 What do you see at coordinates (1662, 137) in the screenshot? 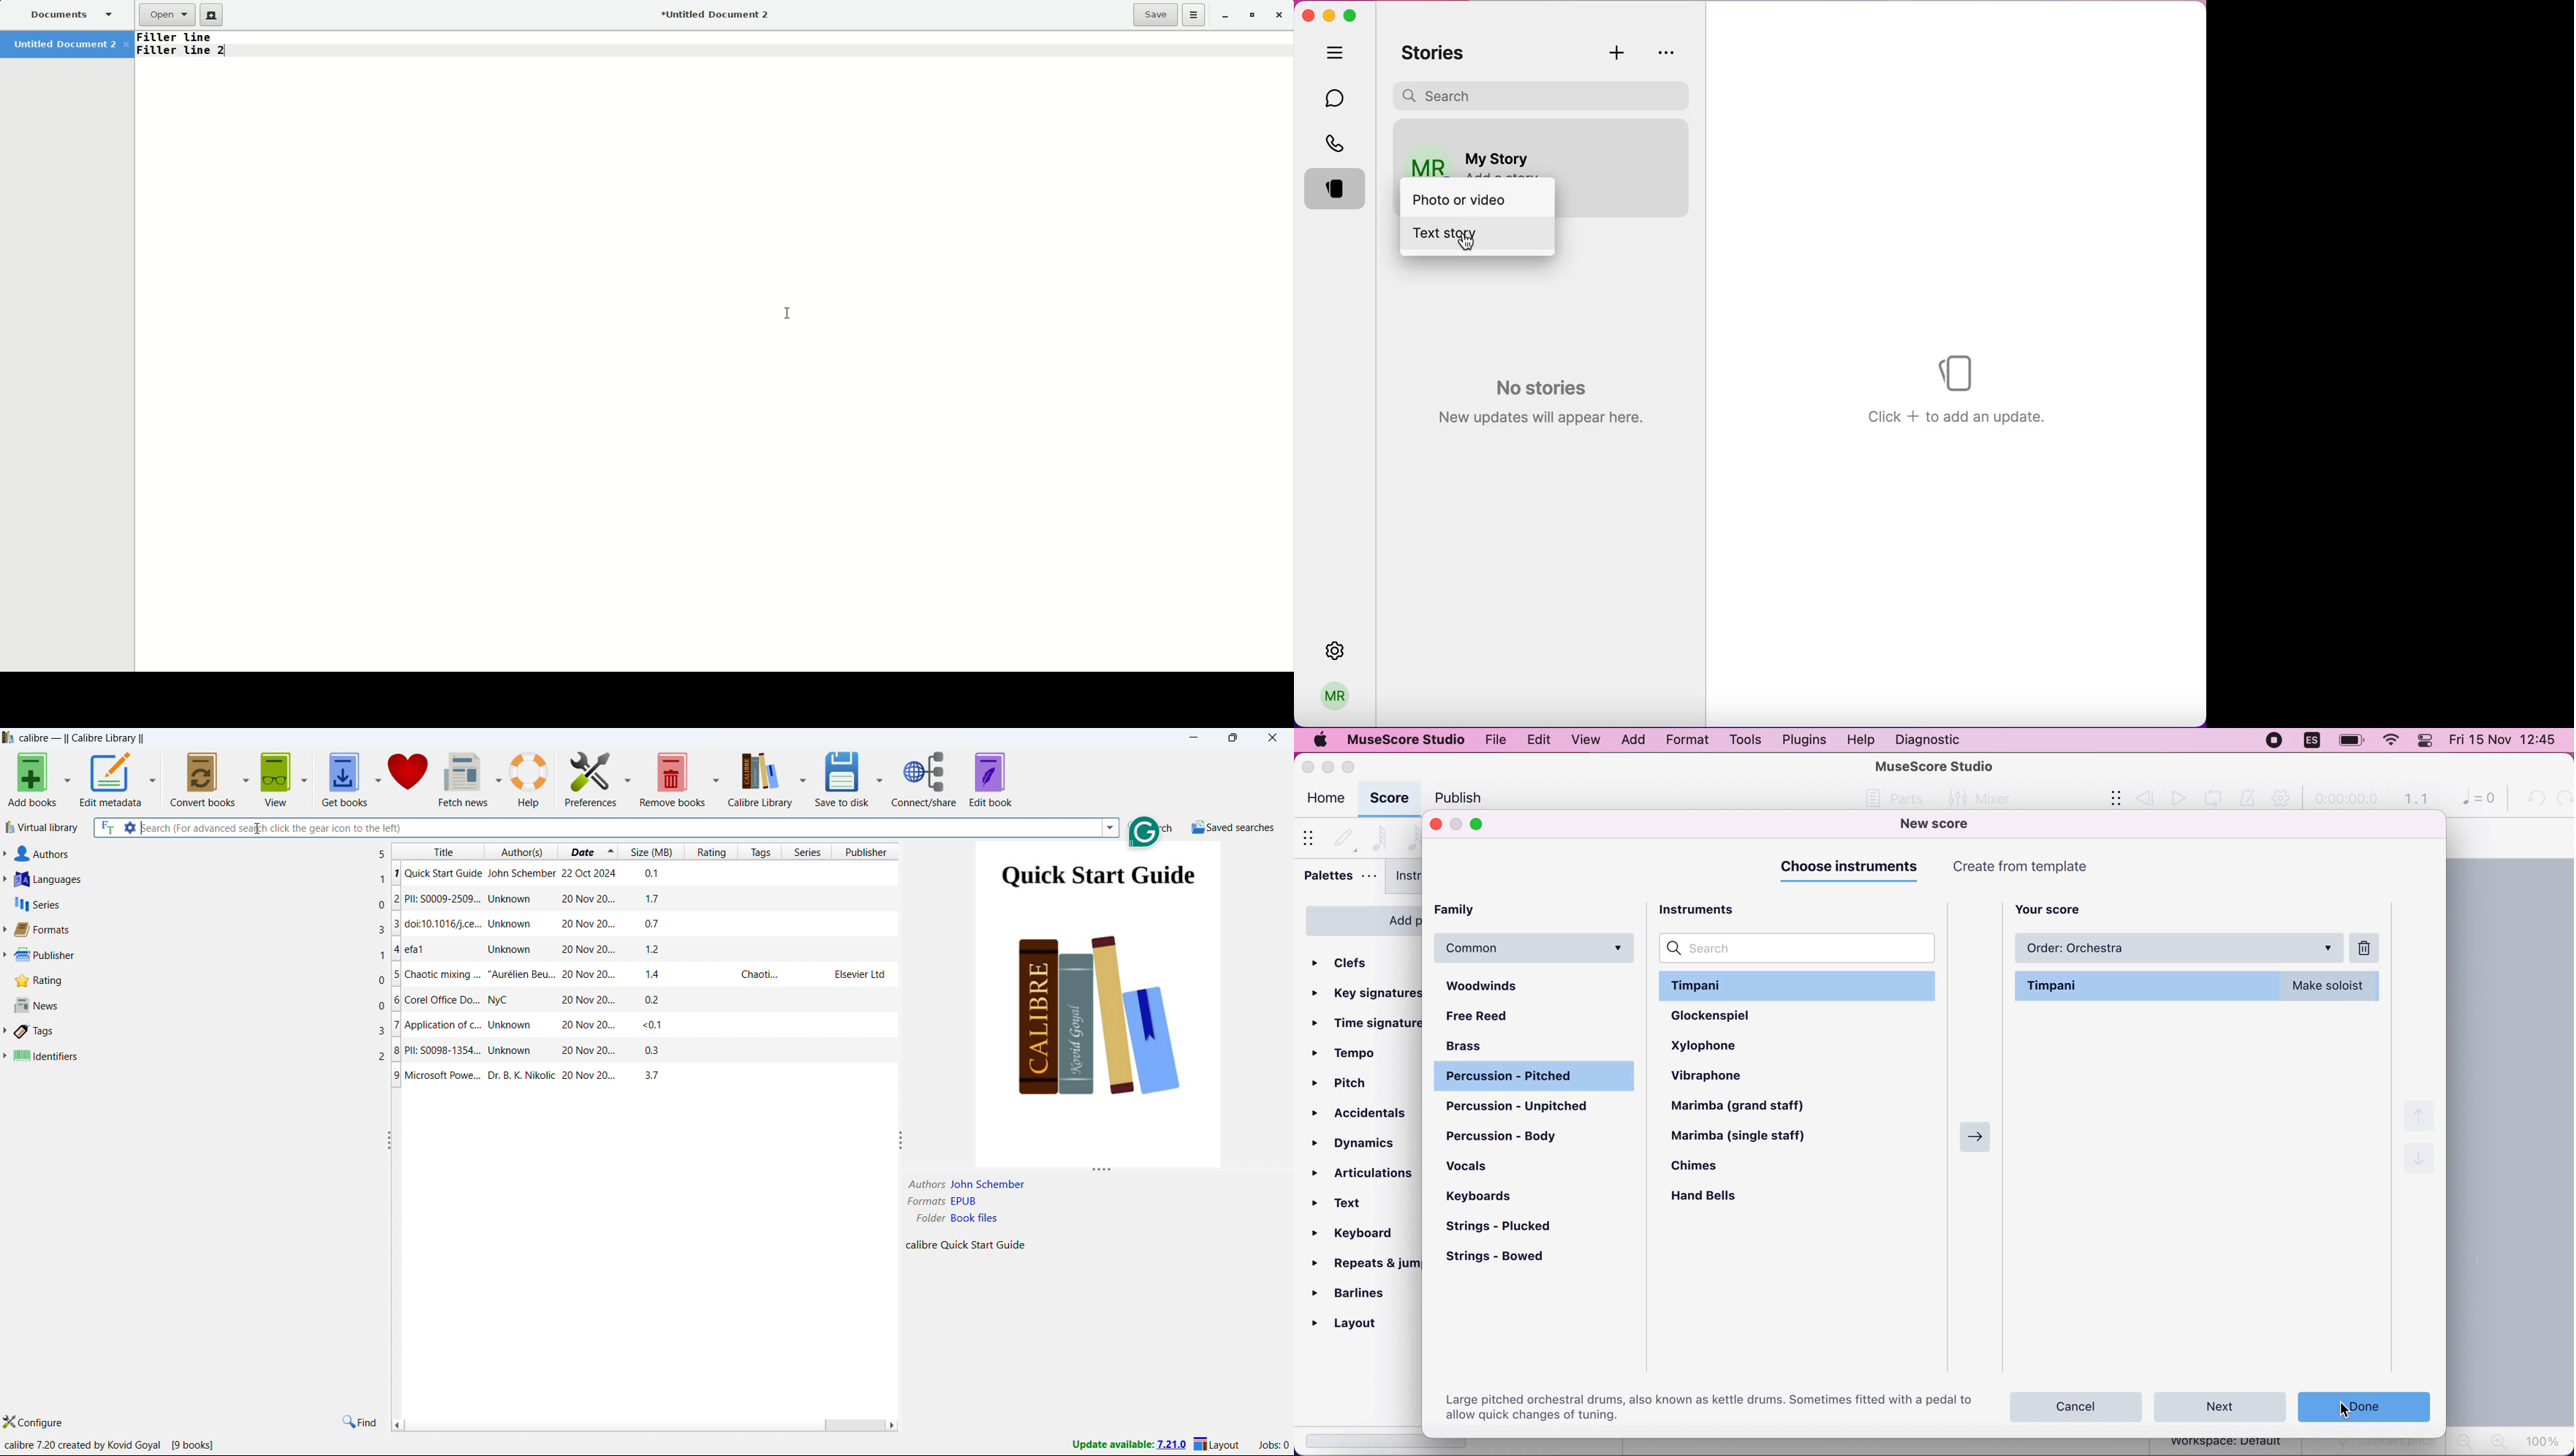
I see `52m` at bounding box center [1662, 137].